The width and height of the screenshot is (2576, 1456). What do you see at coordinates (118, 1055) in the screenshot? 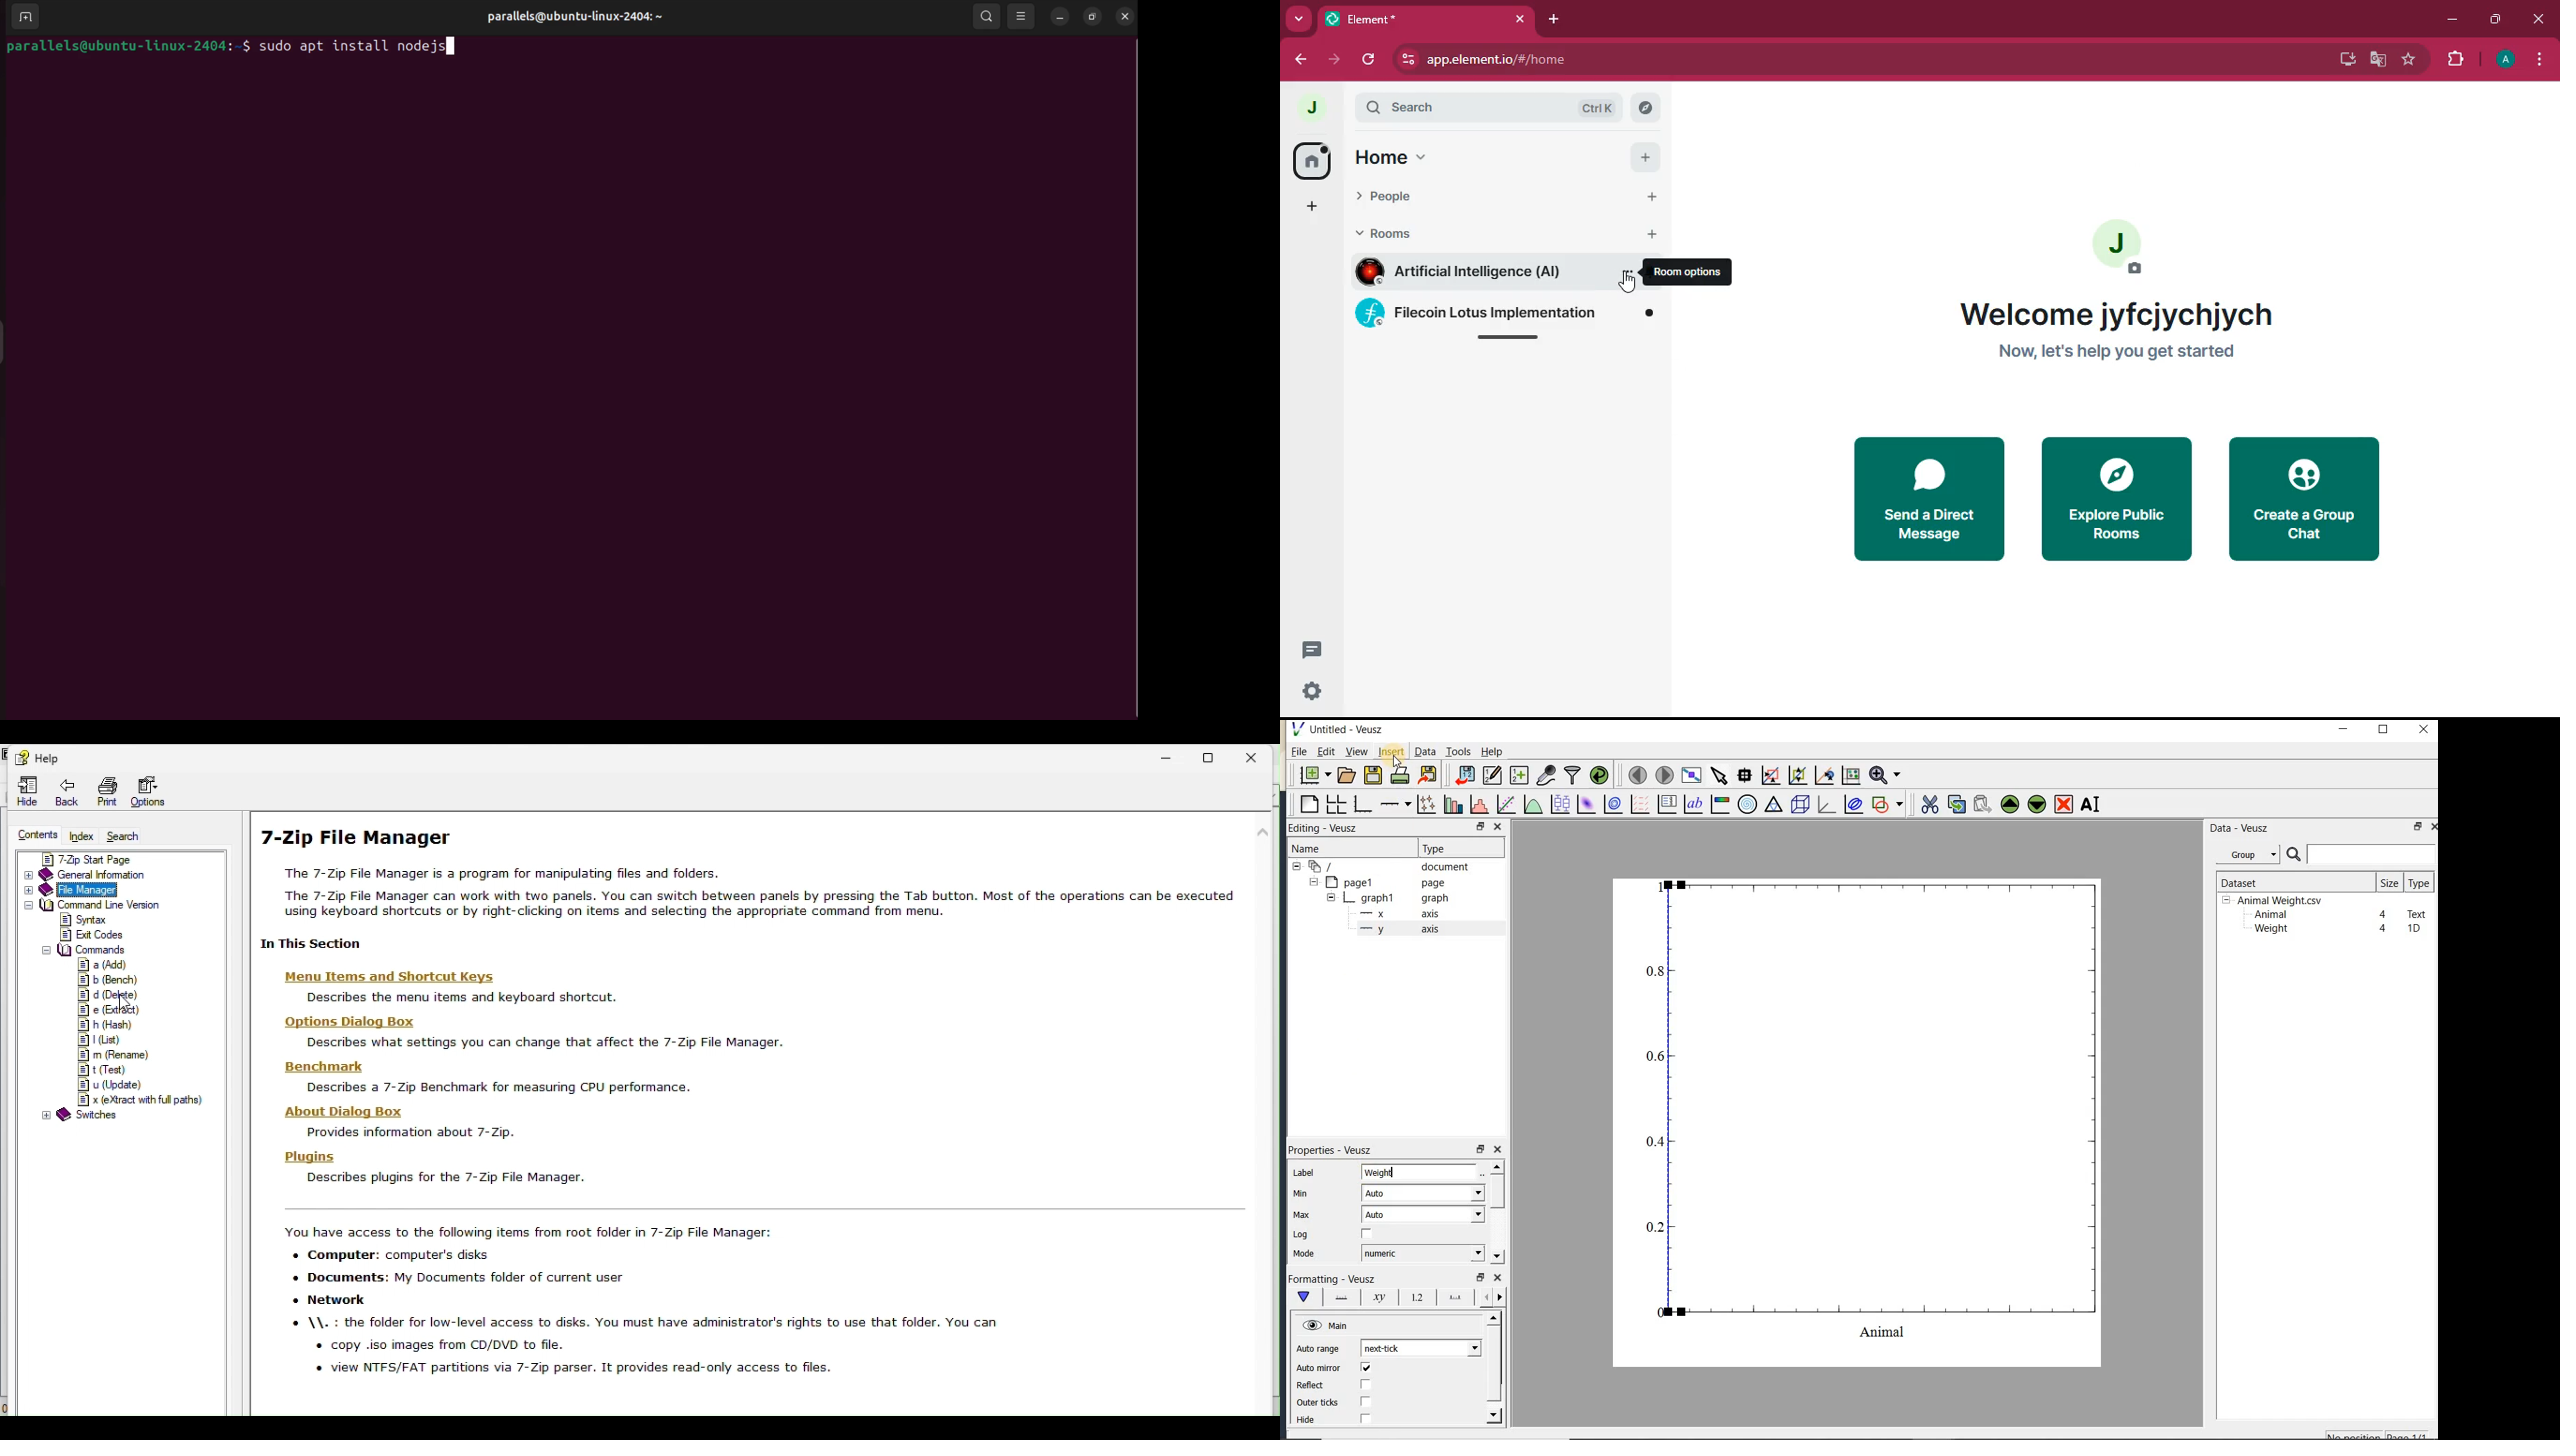
I see `m` at bounding box center [118, 1055].